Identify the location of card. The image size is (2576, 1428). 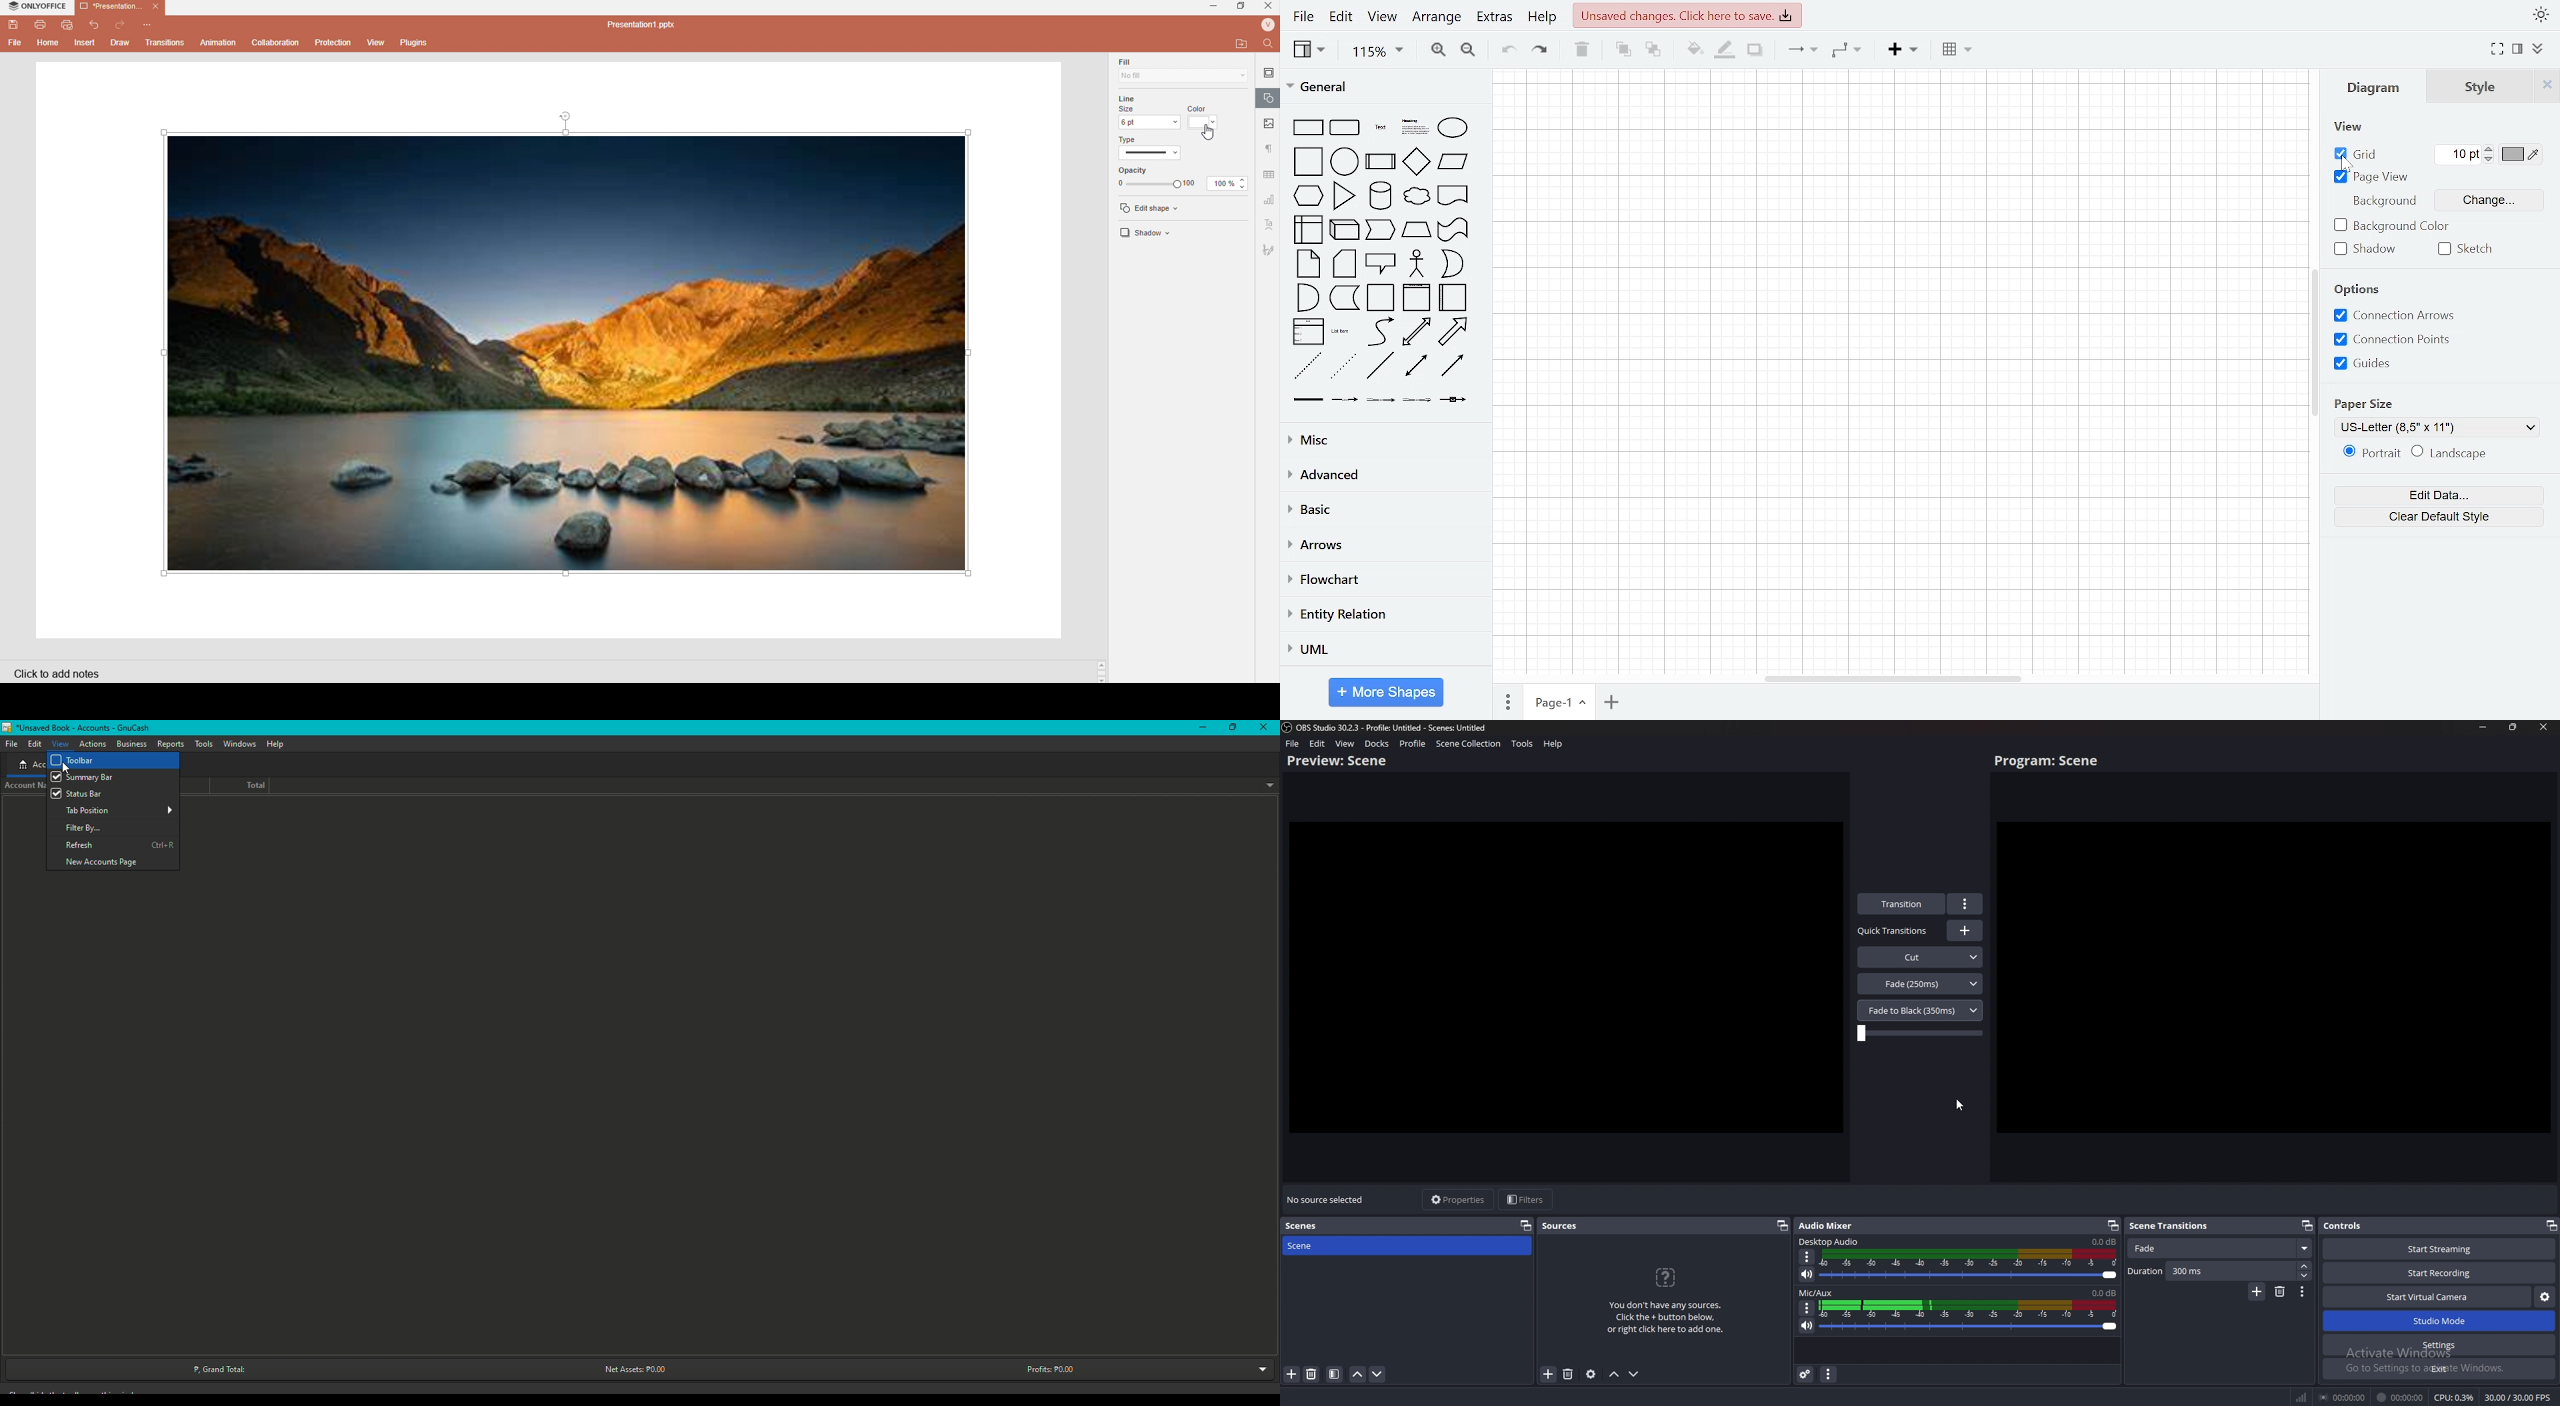
(1344, 264).